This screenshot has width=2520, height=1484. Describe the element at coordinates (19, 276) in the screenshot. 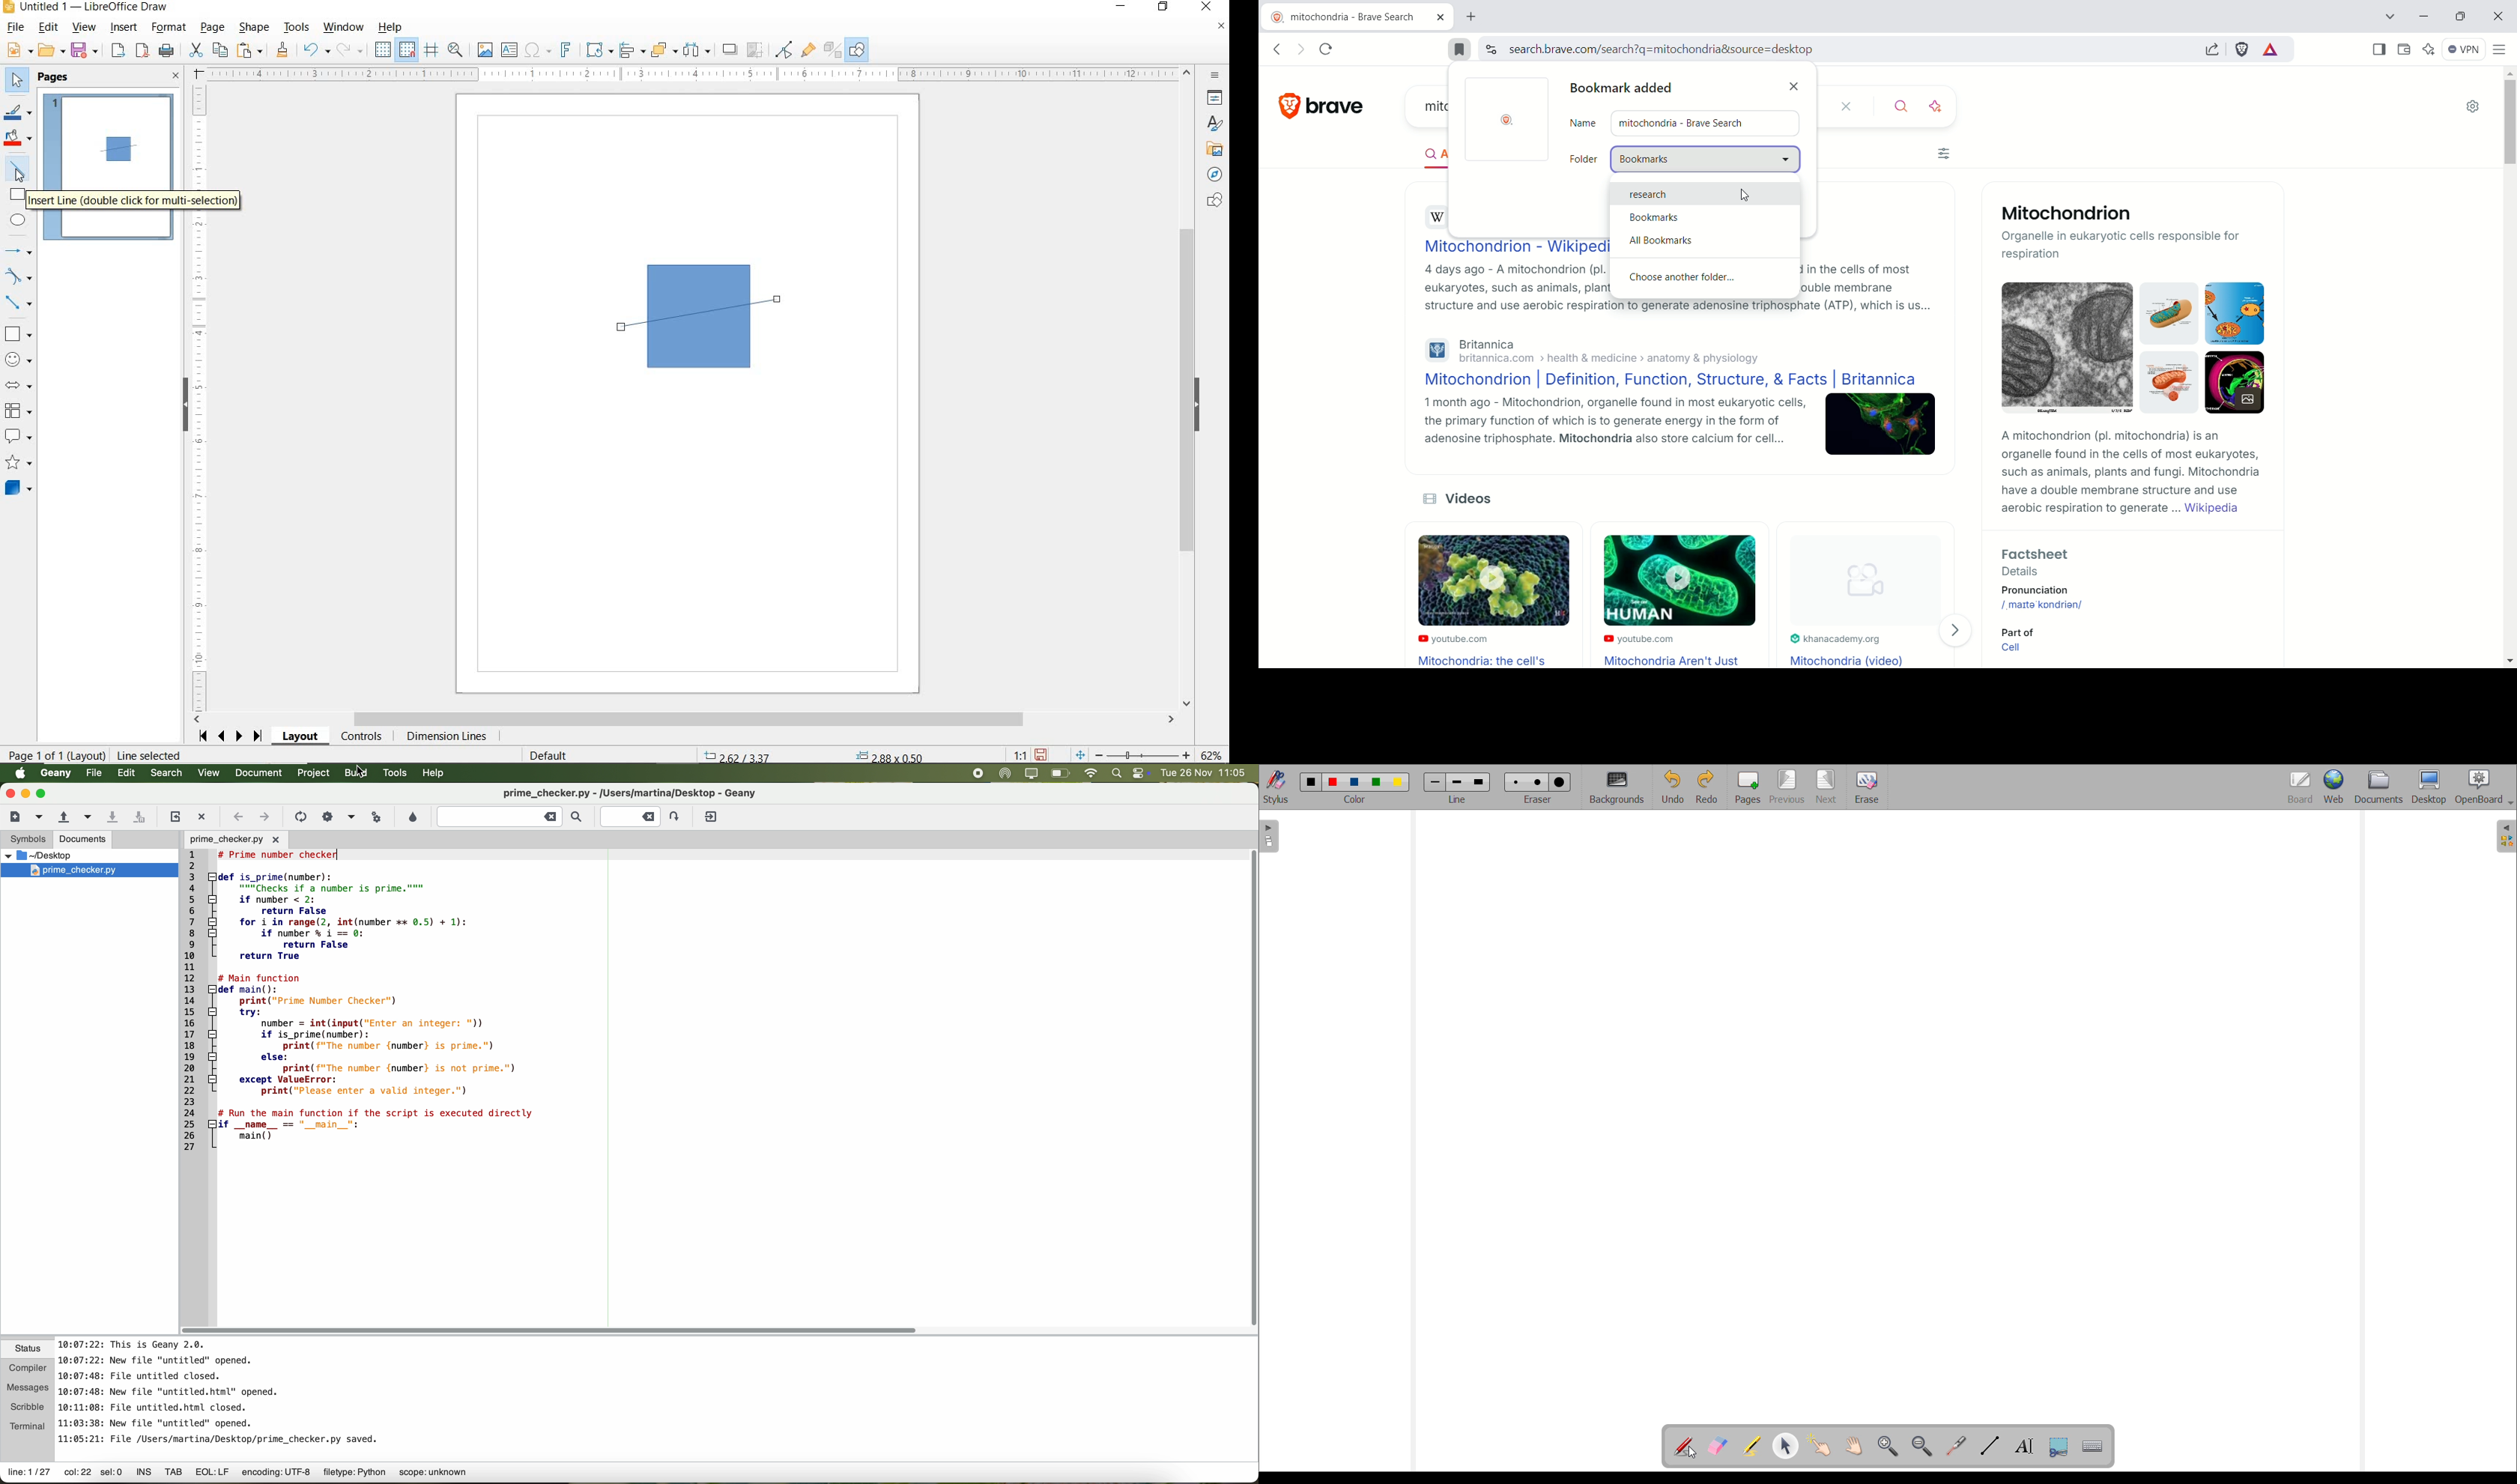

I see `CURVES AND POLYGONS` at that location.